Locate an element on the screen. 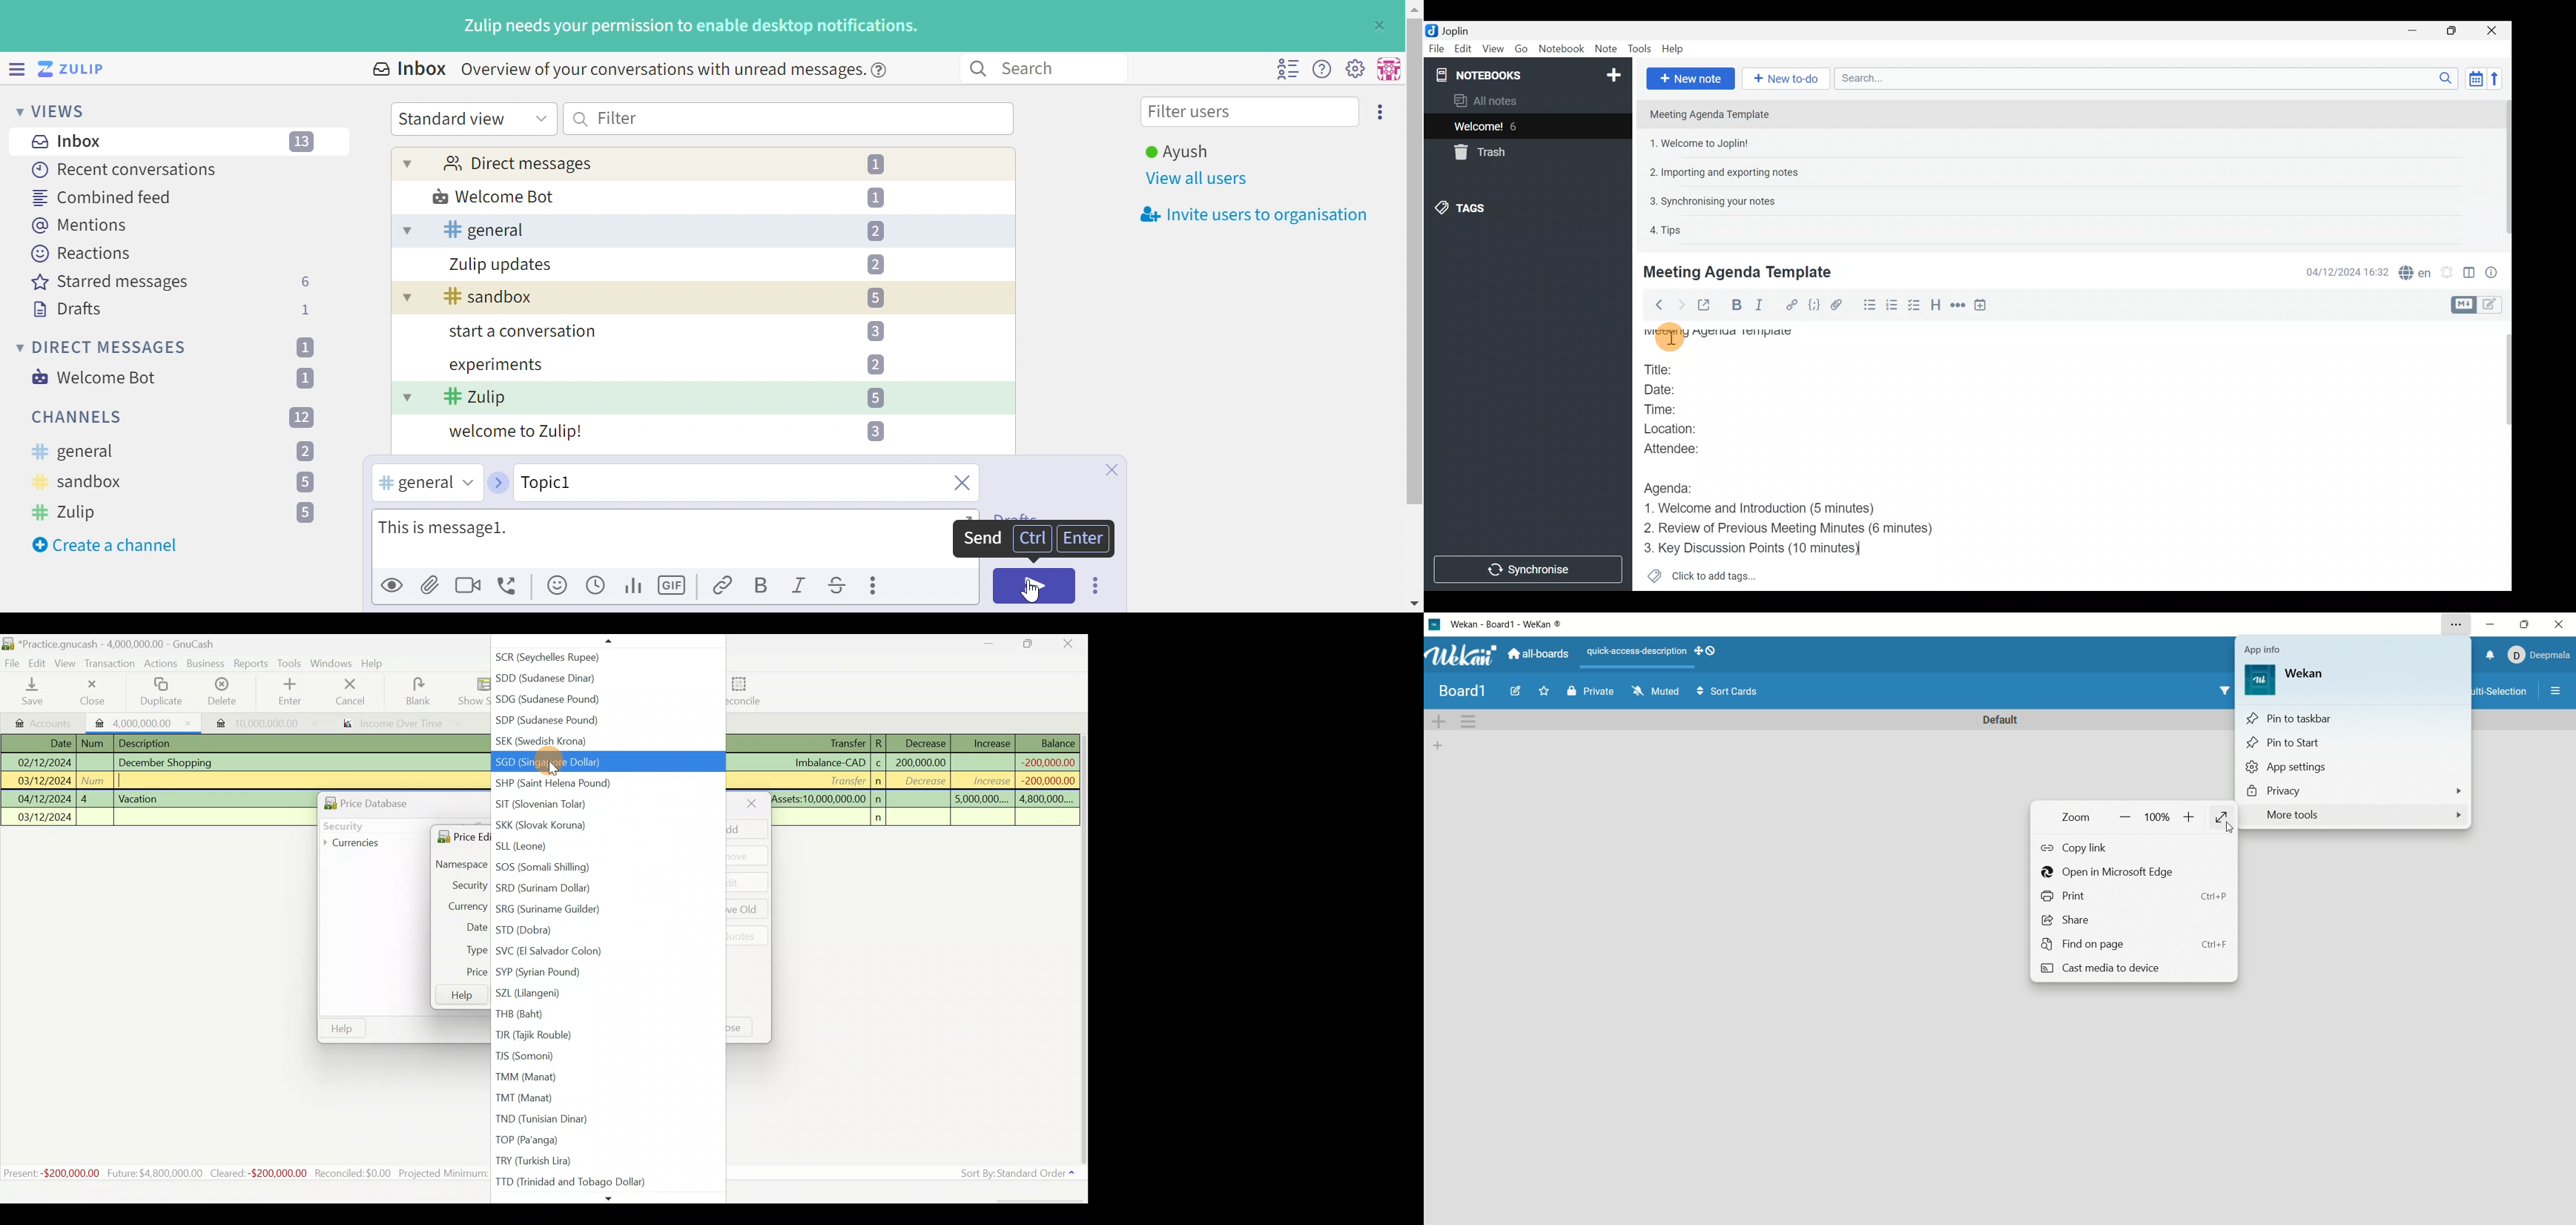 This screenshot has height=1232, width=2576. 200,000,000 is located at coordinates (920, 762).